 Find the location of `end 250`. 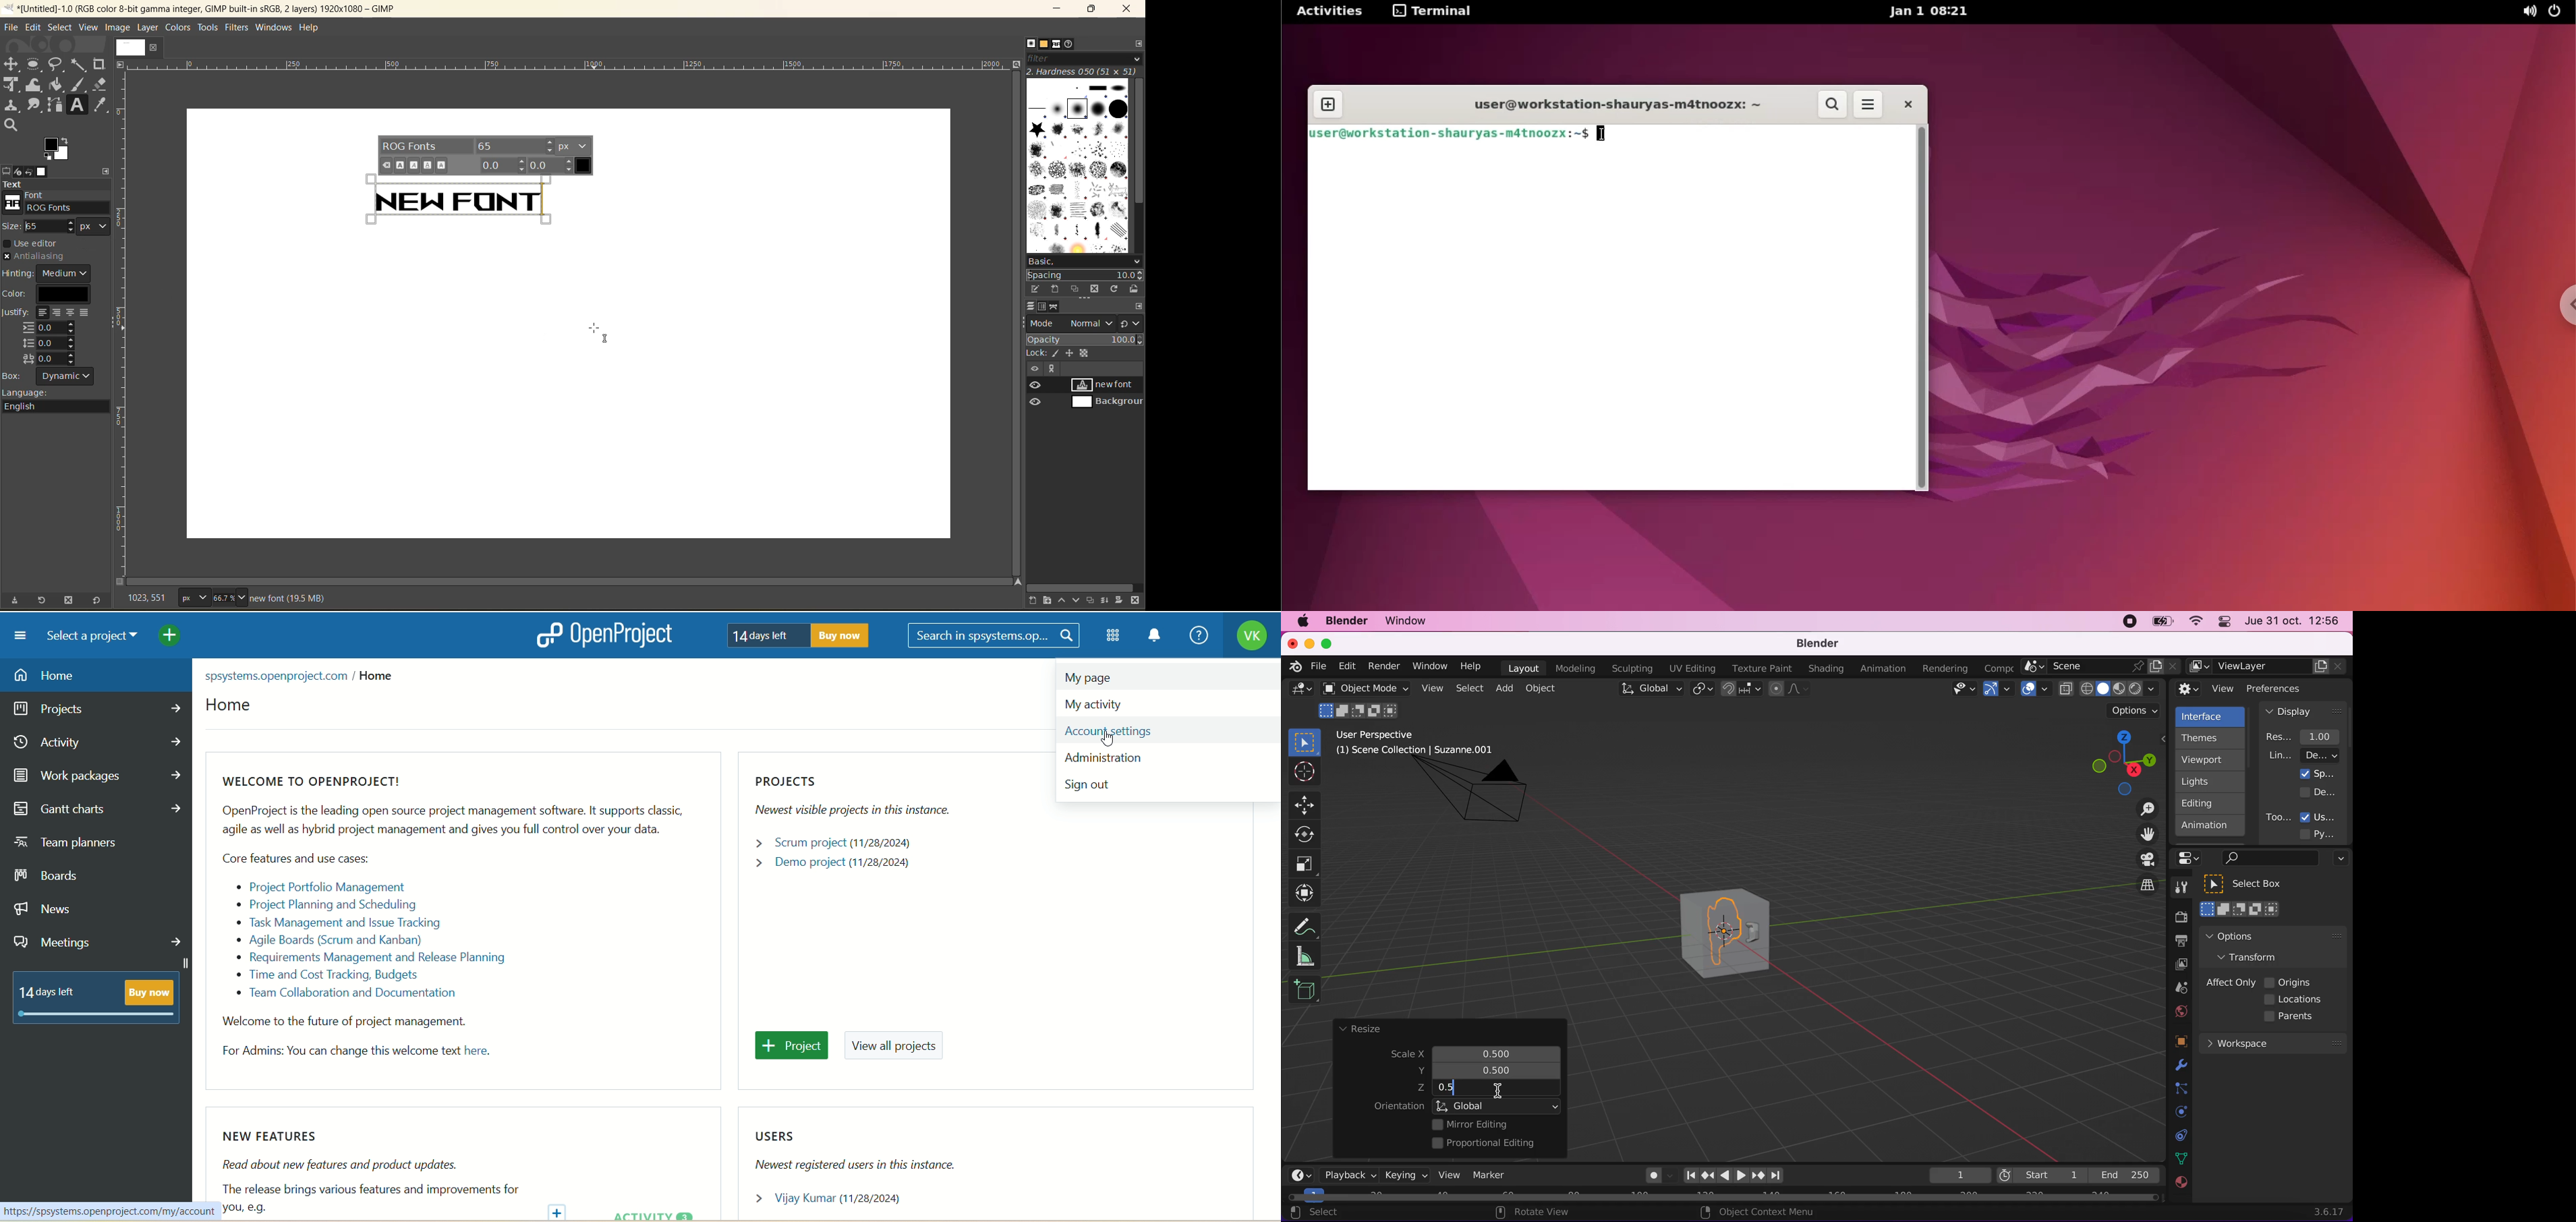

end 250 is located at coordinates (2125, 1175).